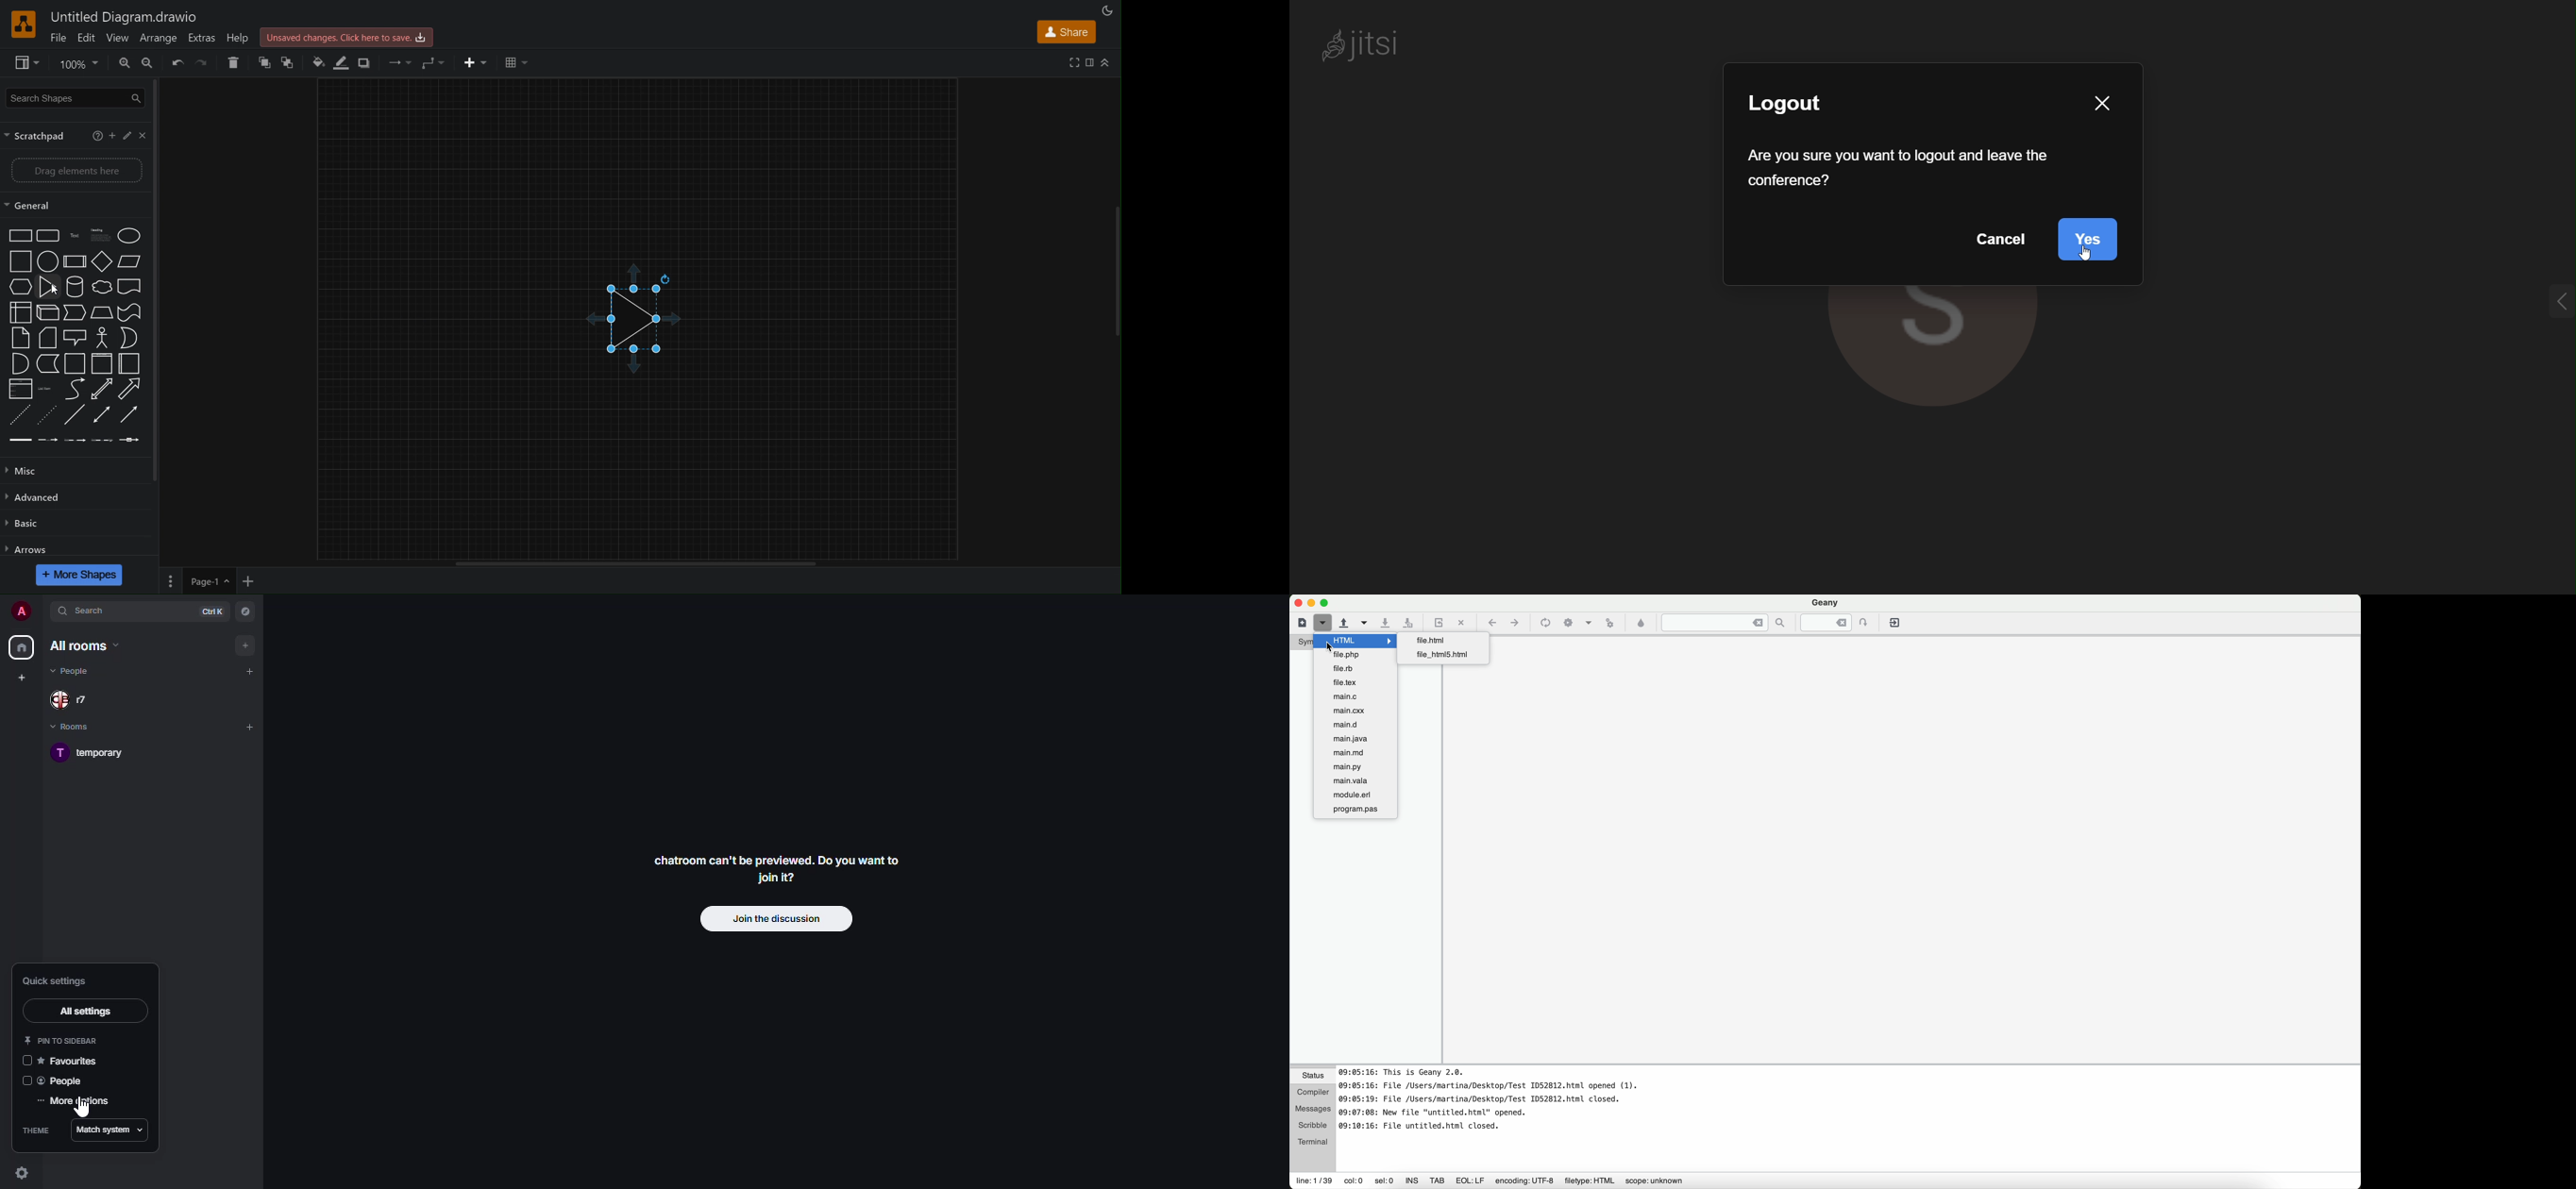  I want to click on Send to Back, so click(291, 63).